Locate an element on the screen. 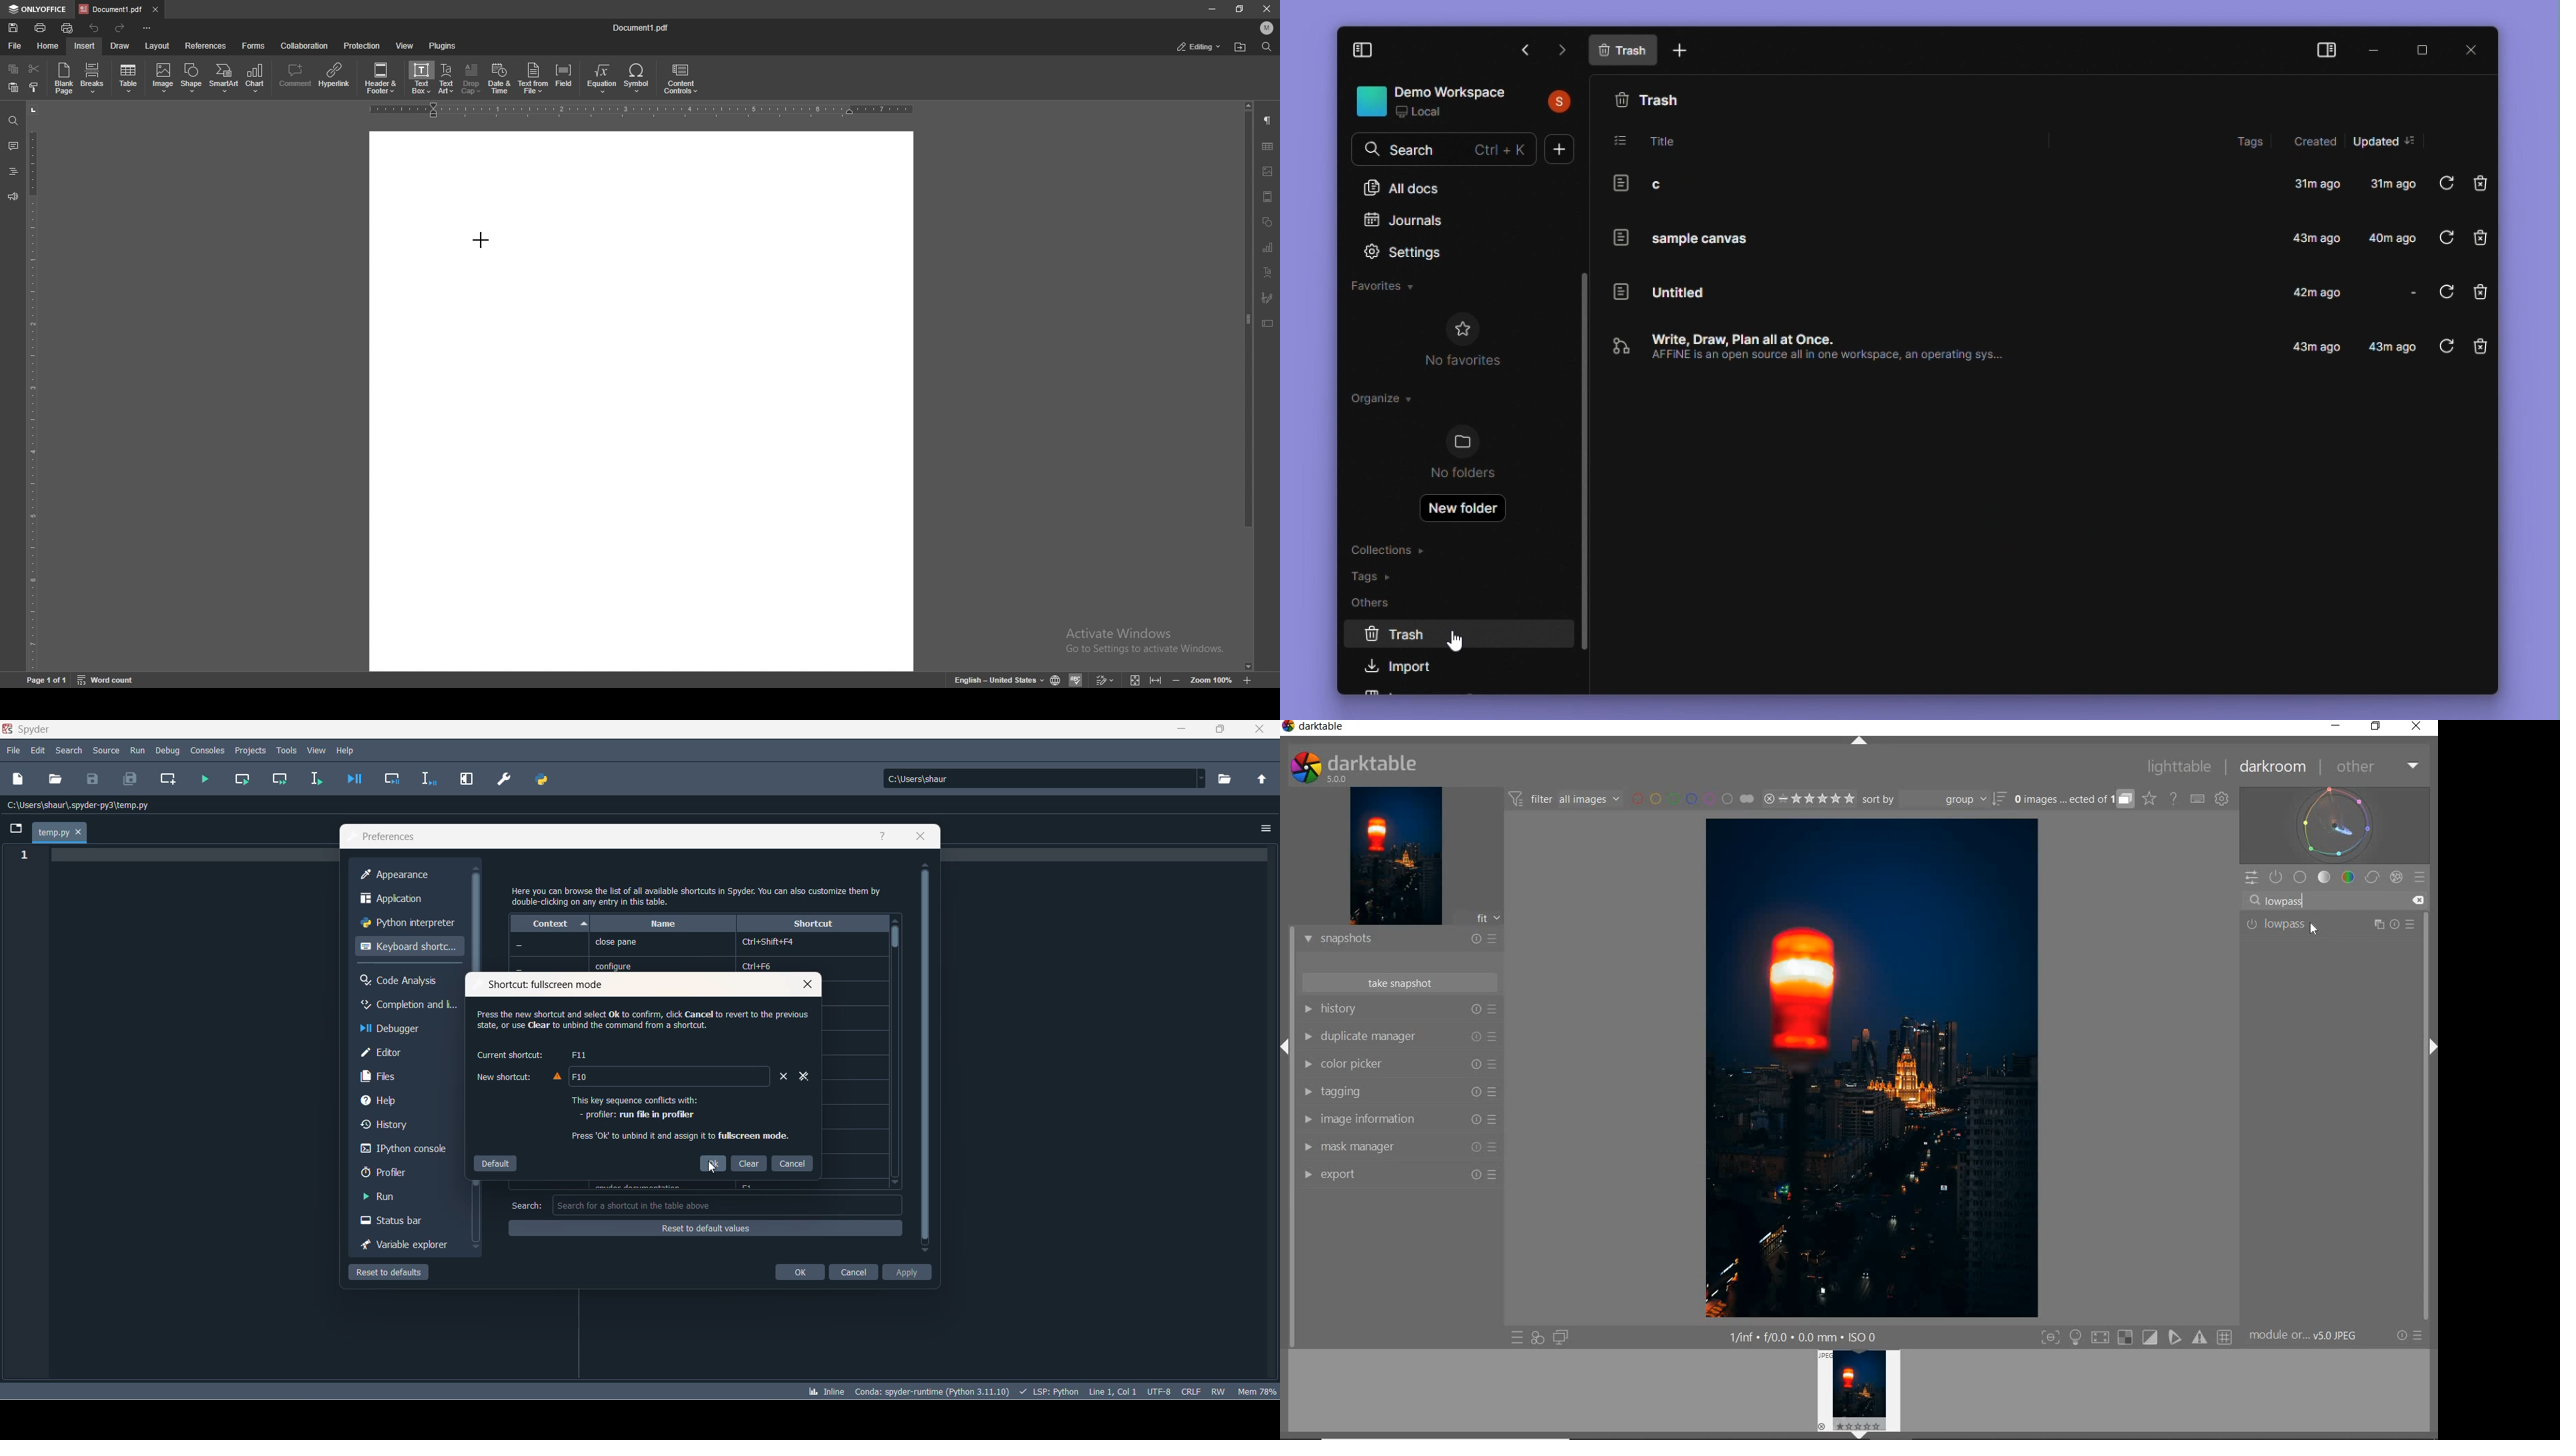  IMAGE PREVIEW is located at coordinates (1861, 1394).